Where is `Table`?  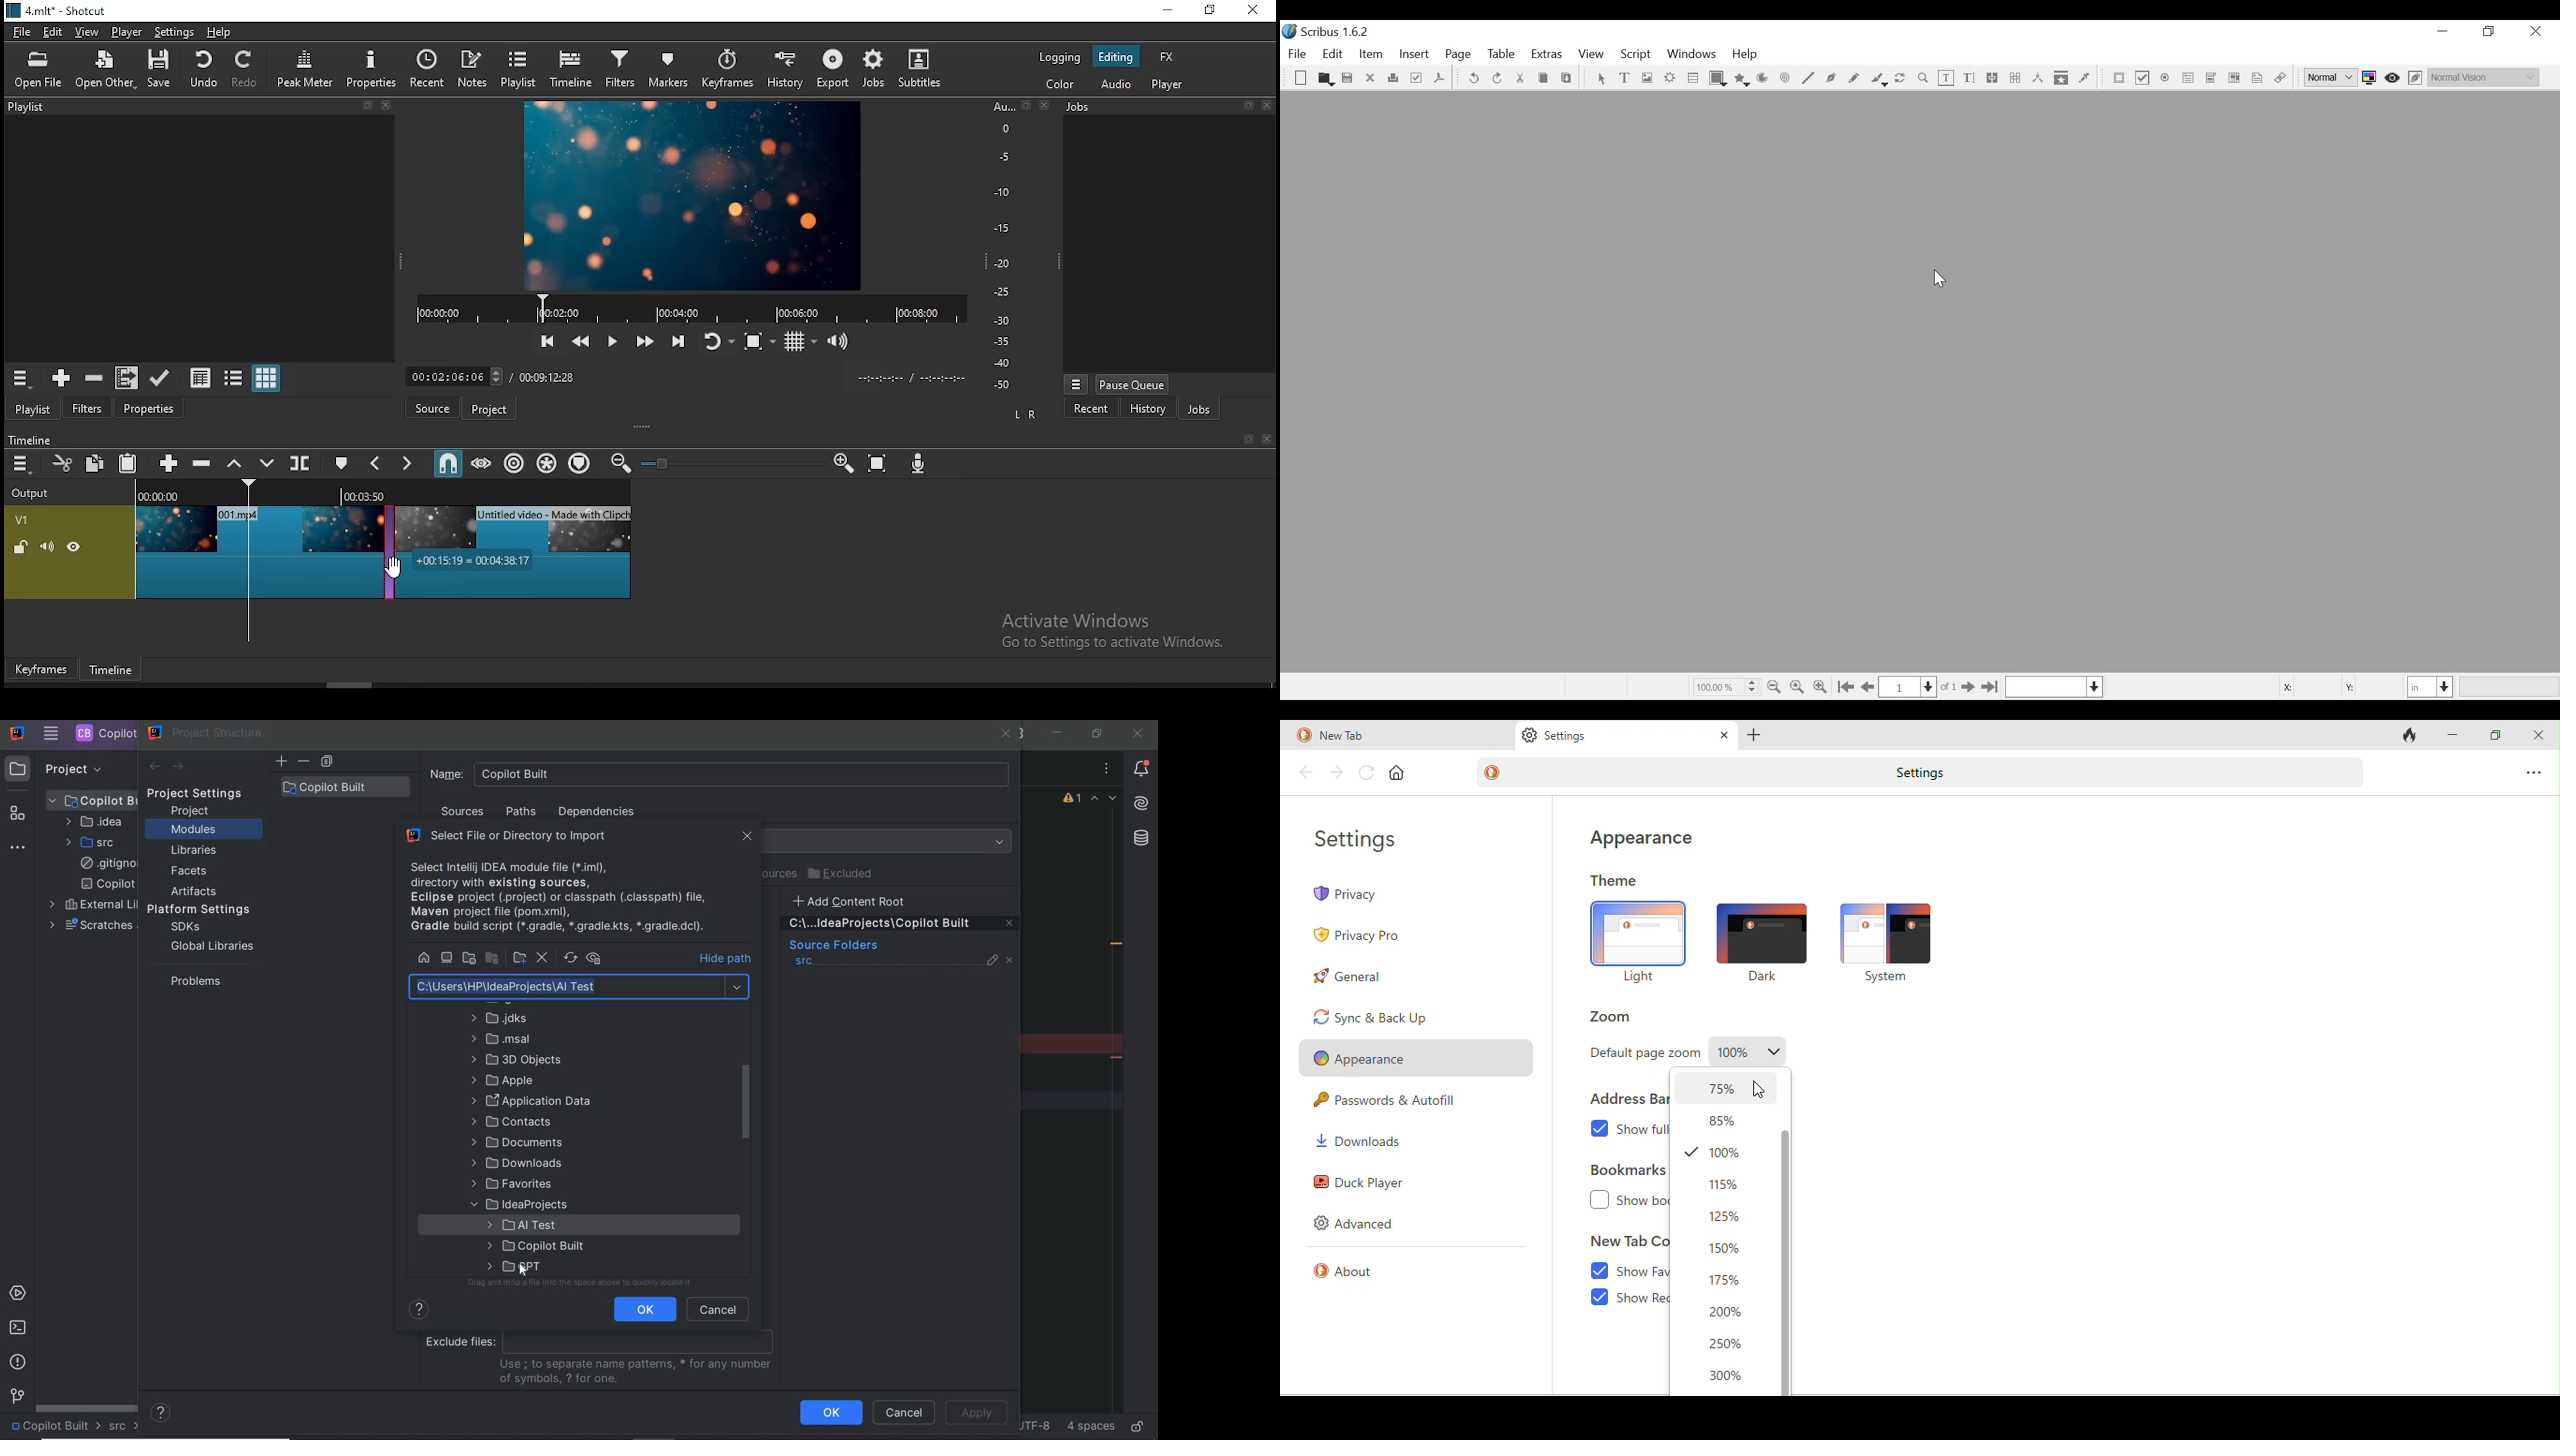
Table is located at coordinates (1502, 55).